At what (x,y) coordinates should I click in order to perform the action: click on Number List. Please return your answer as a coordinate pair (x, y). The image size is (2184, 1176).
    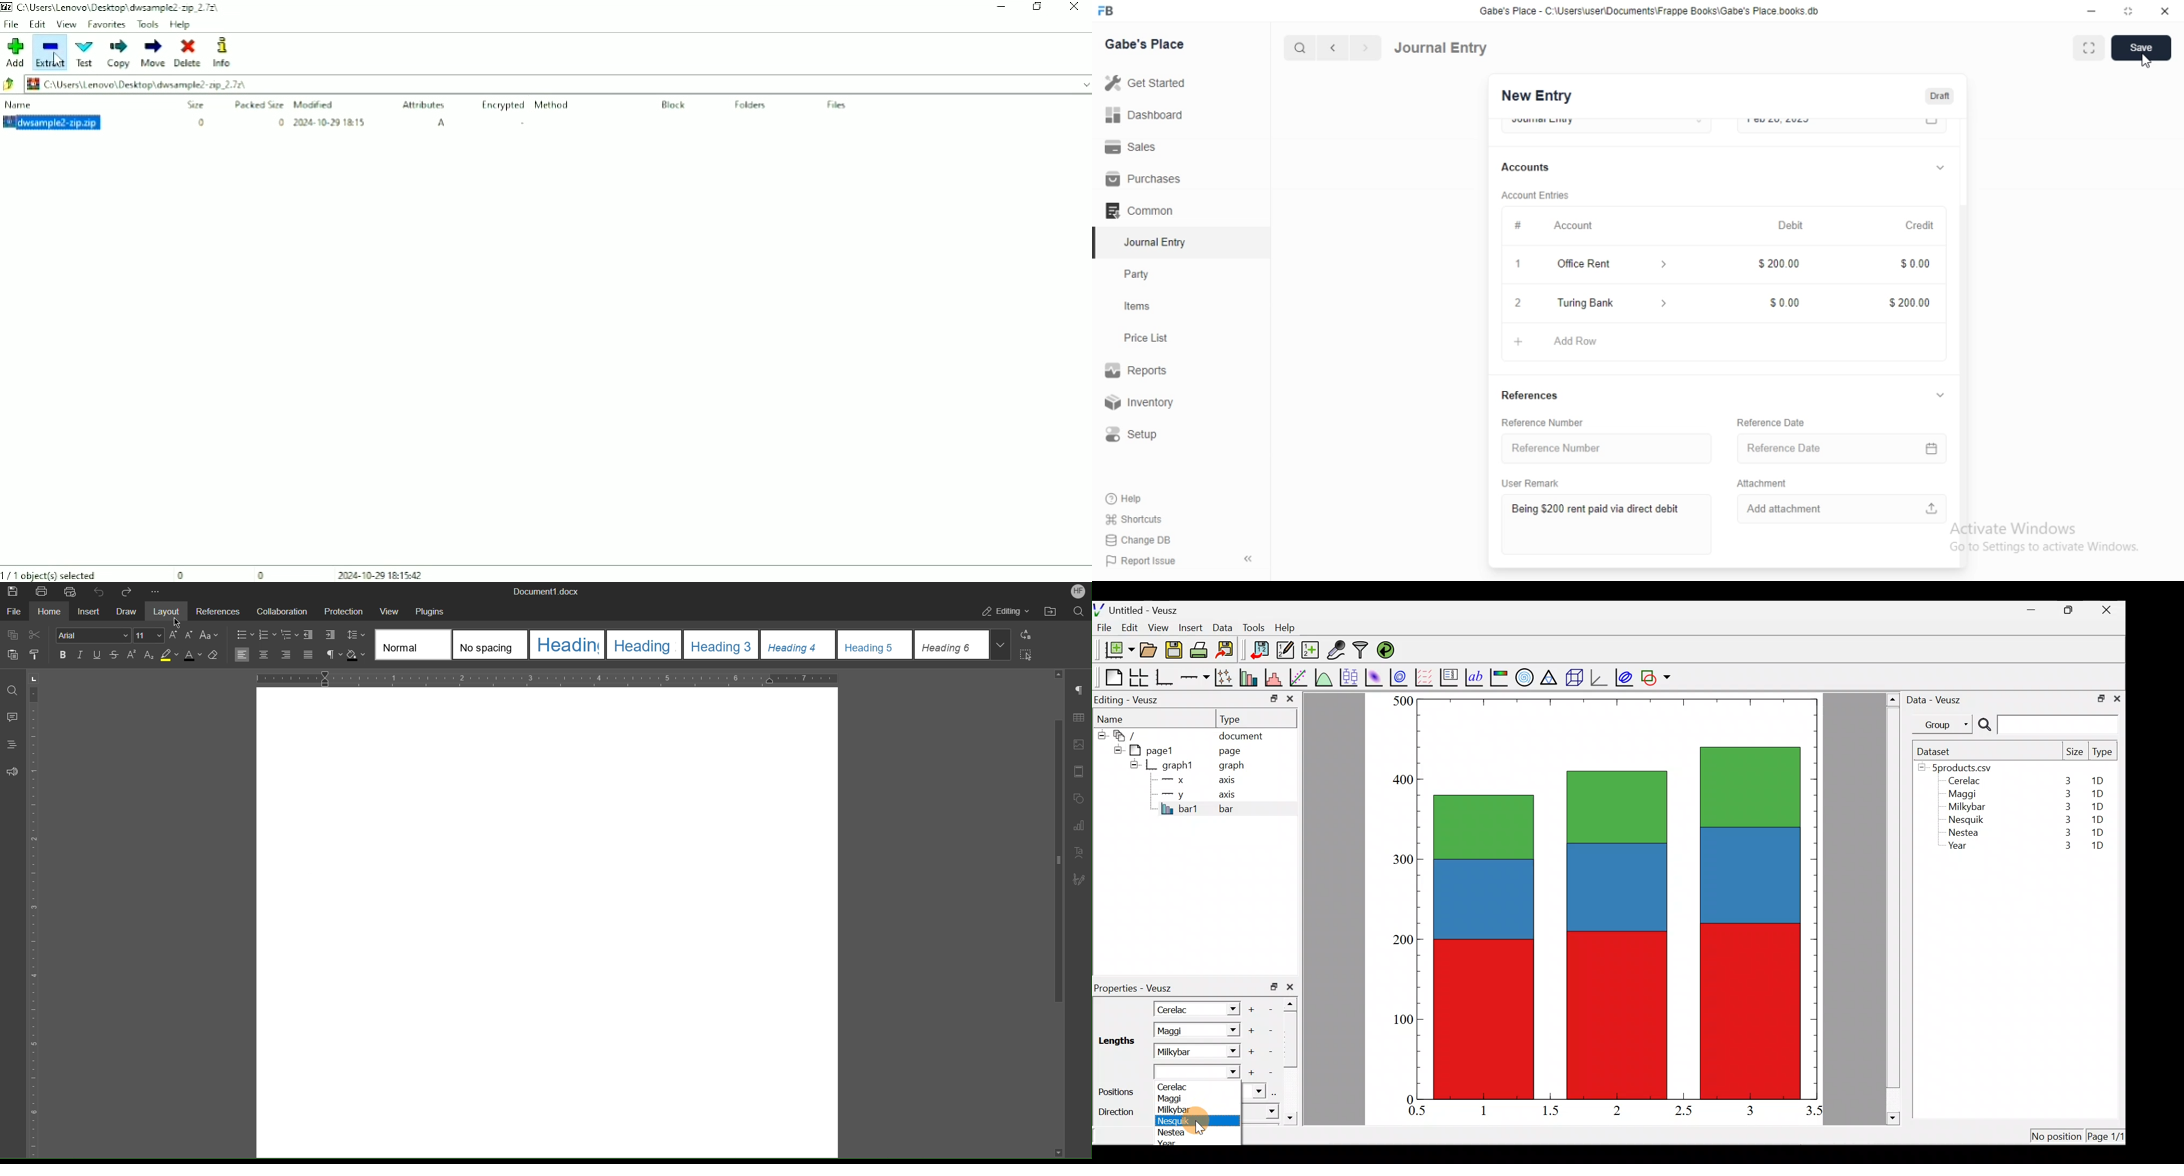
    Looking at the image, I should click on (269, 636).